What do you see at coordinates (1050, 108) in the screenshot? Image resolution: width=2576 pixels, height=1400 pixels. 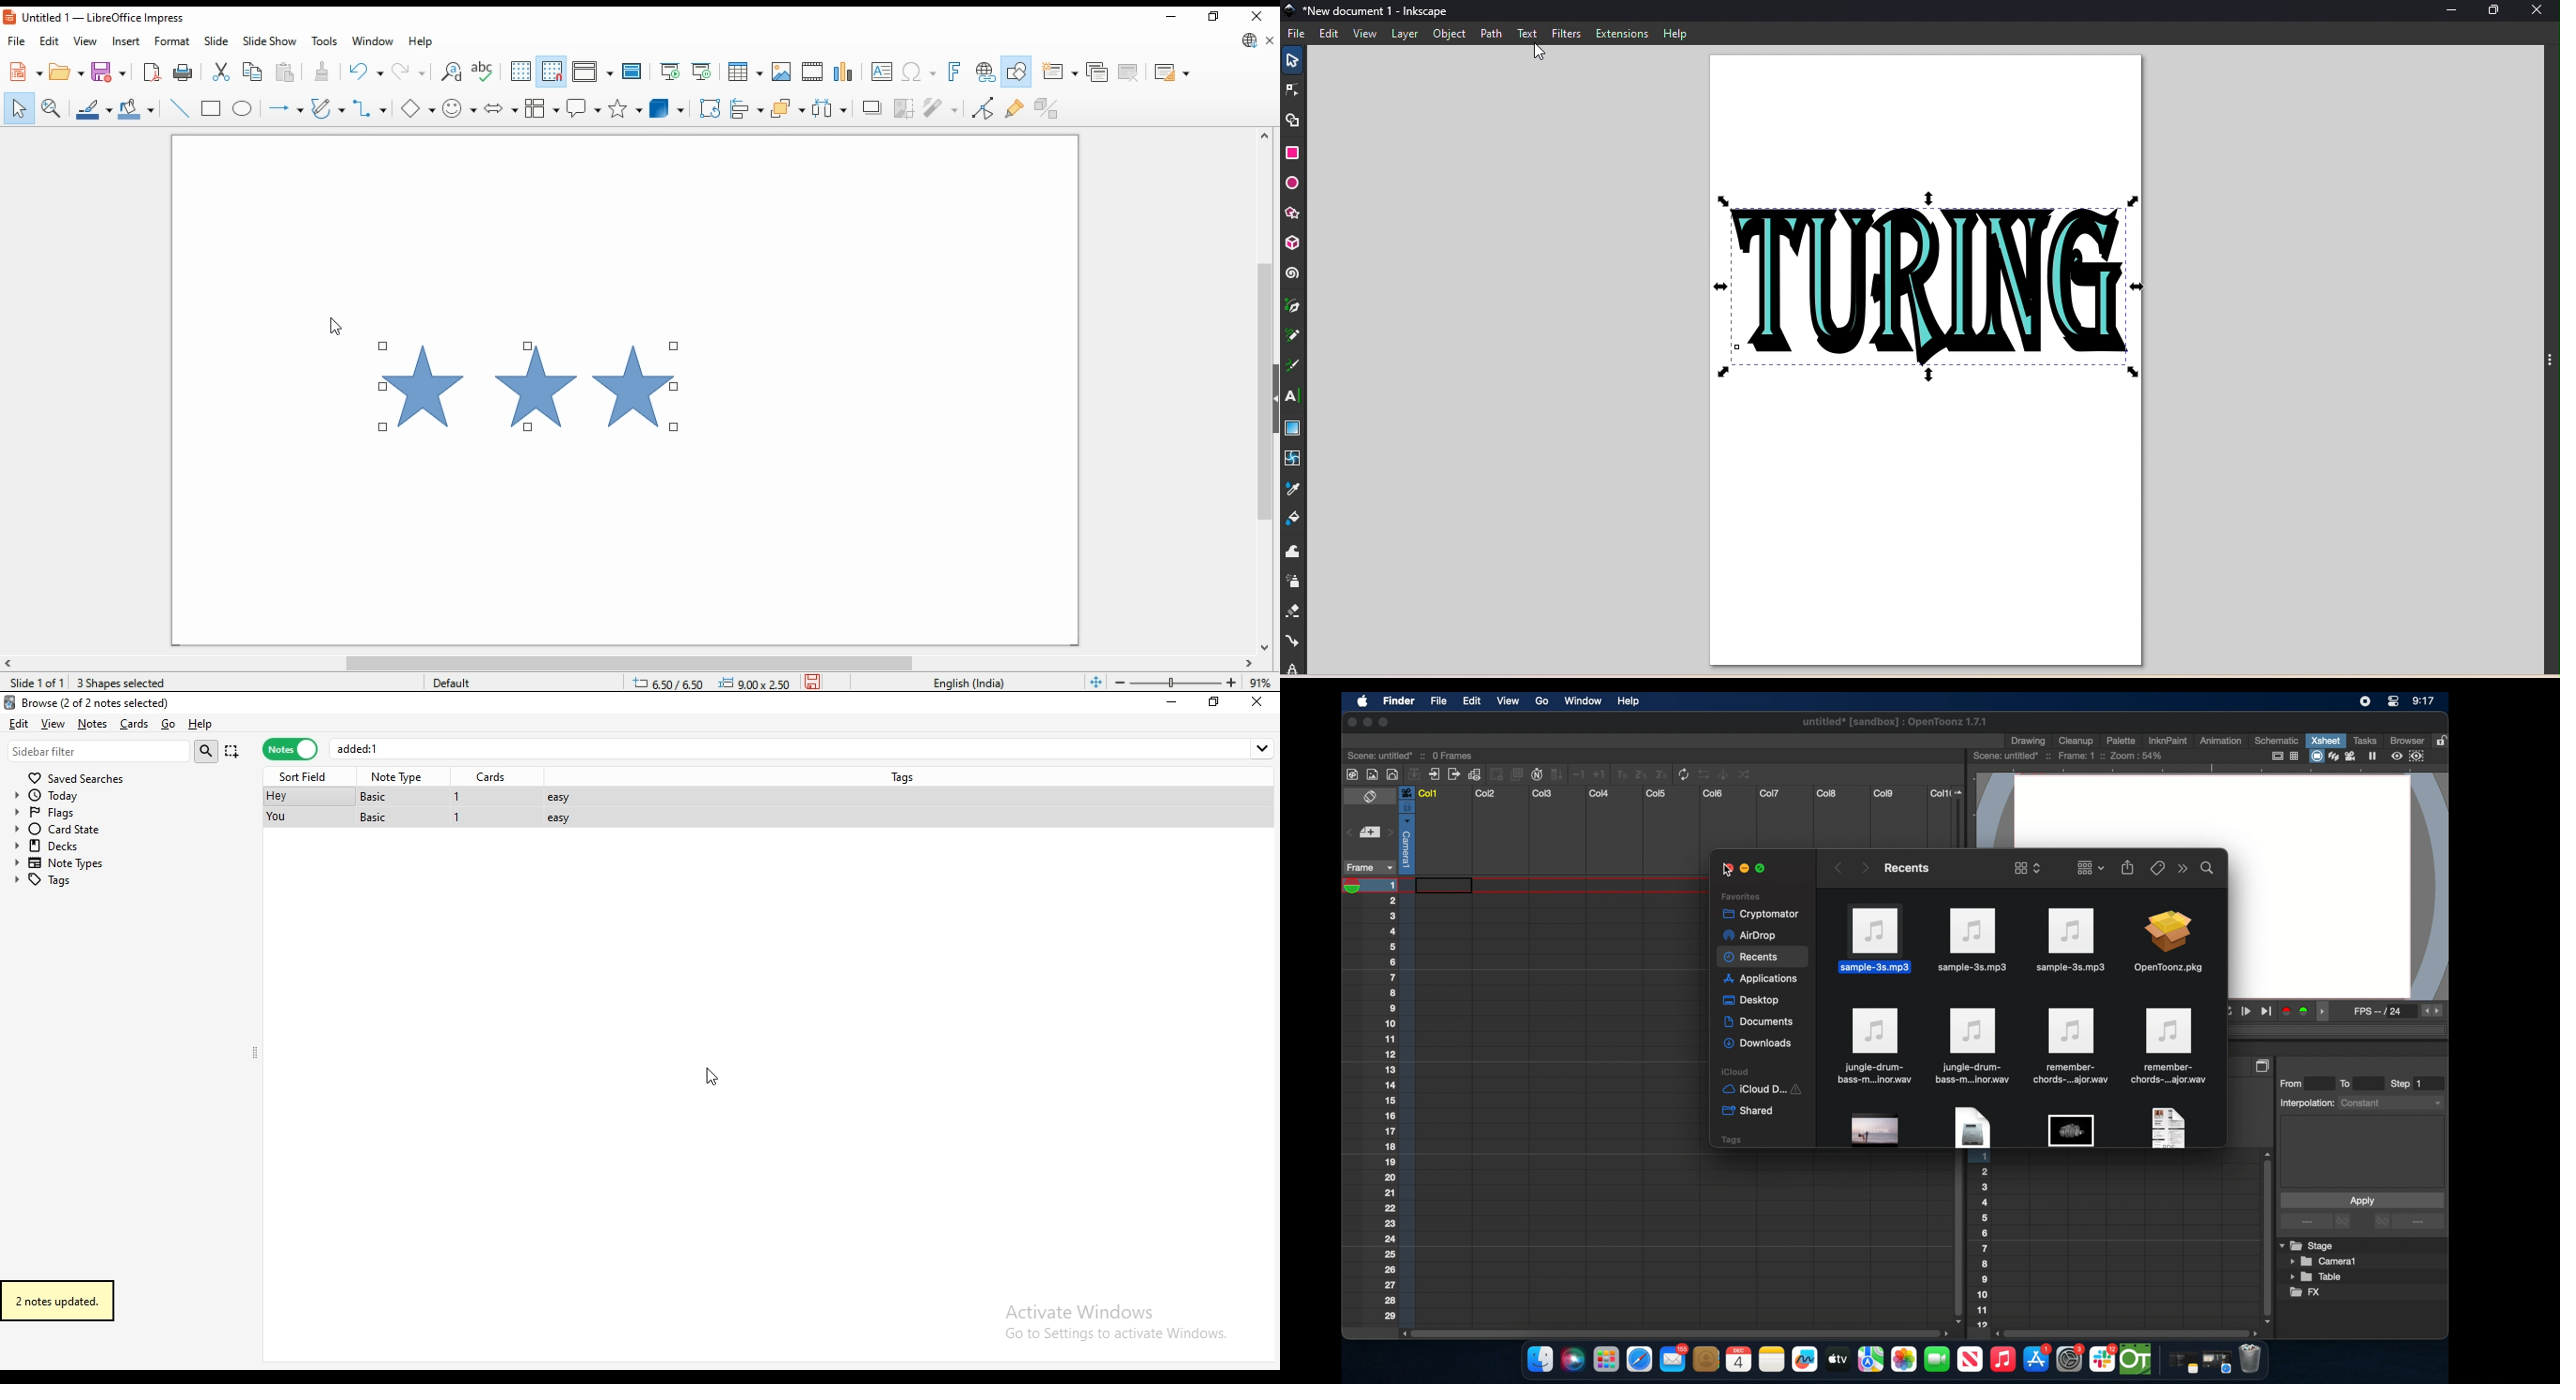 I see `toggle extrusions` at bounding box center [1050, 108].